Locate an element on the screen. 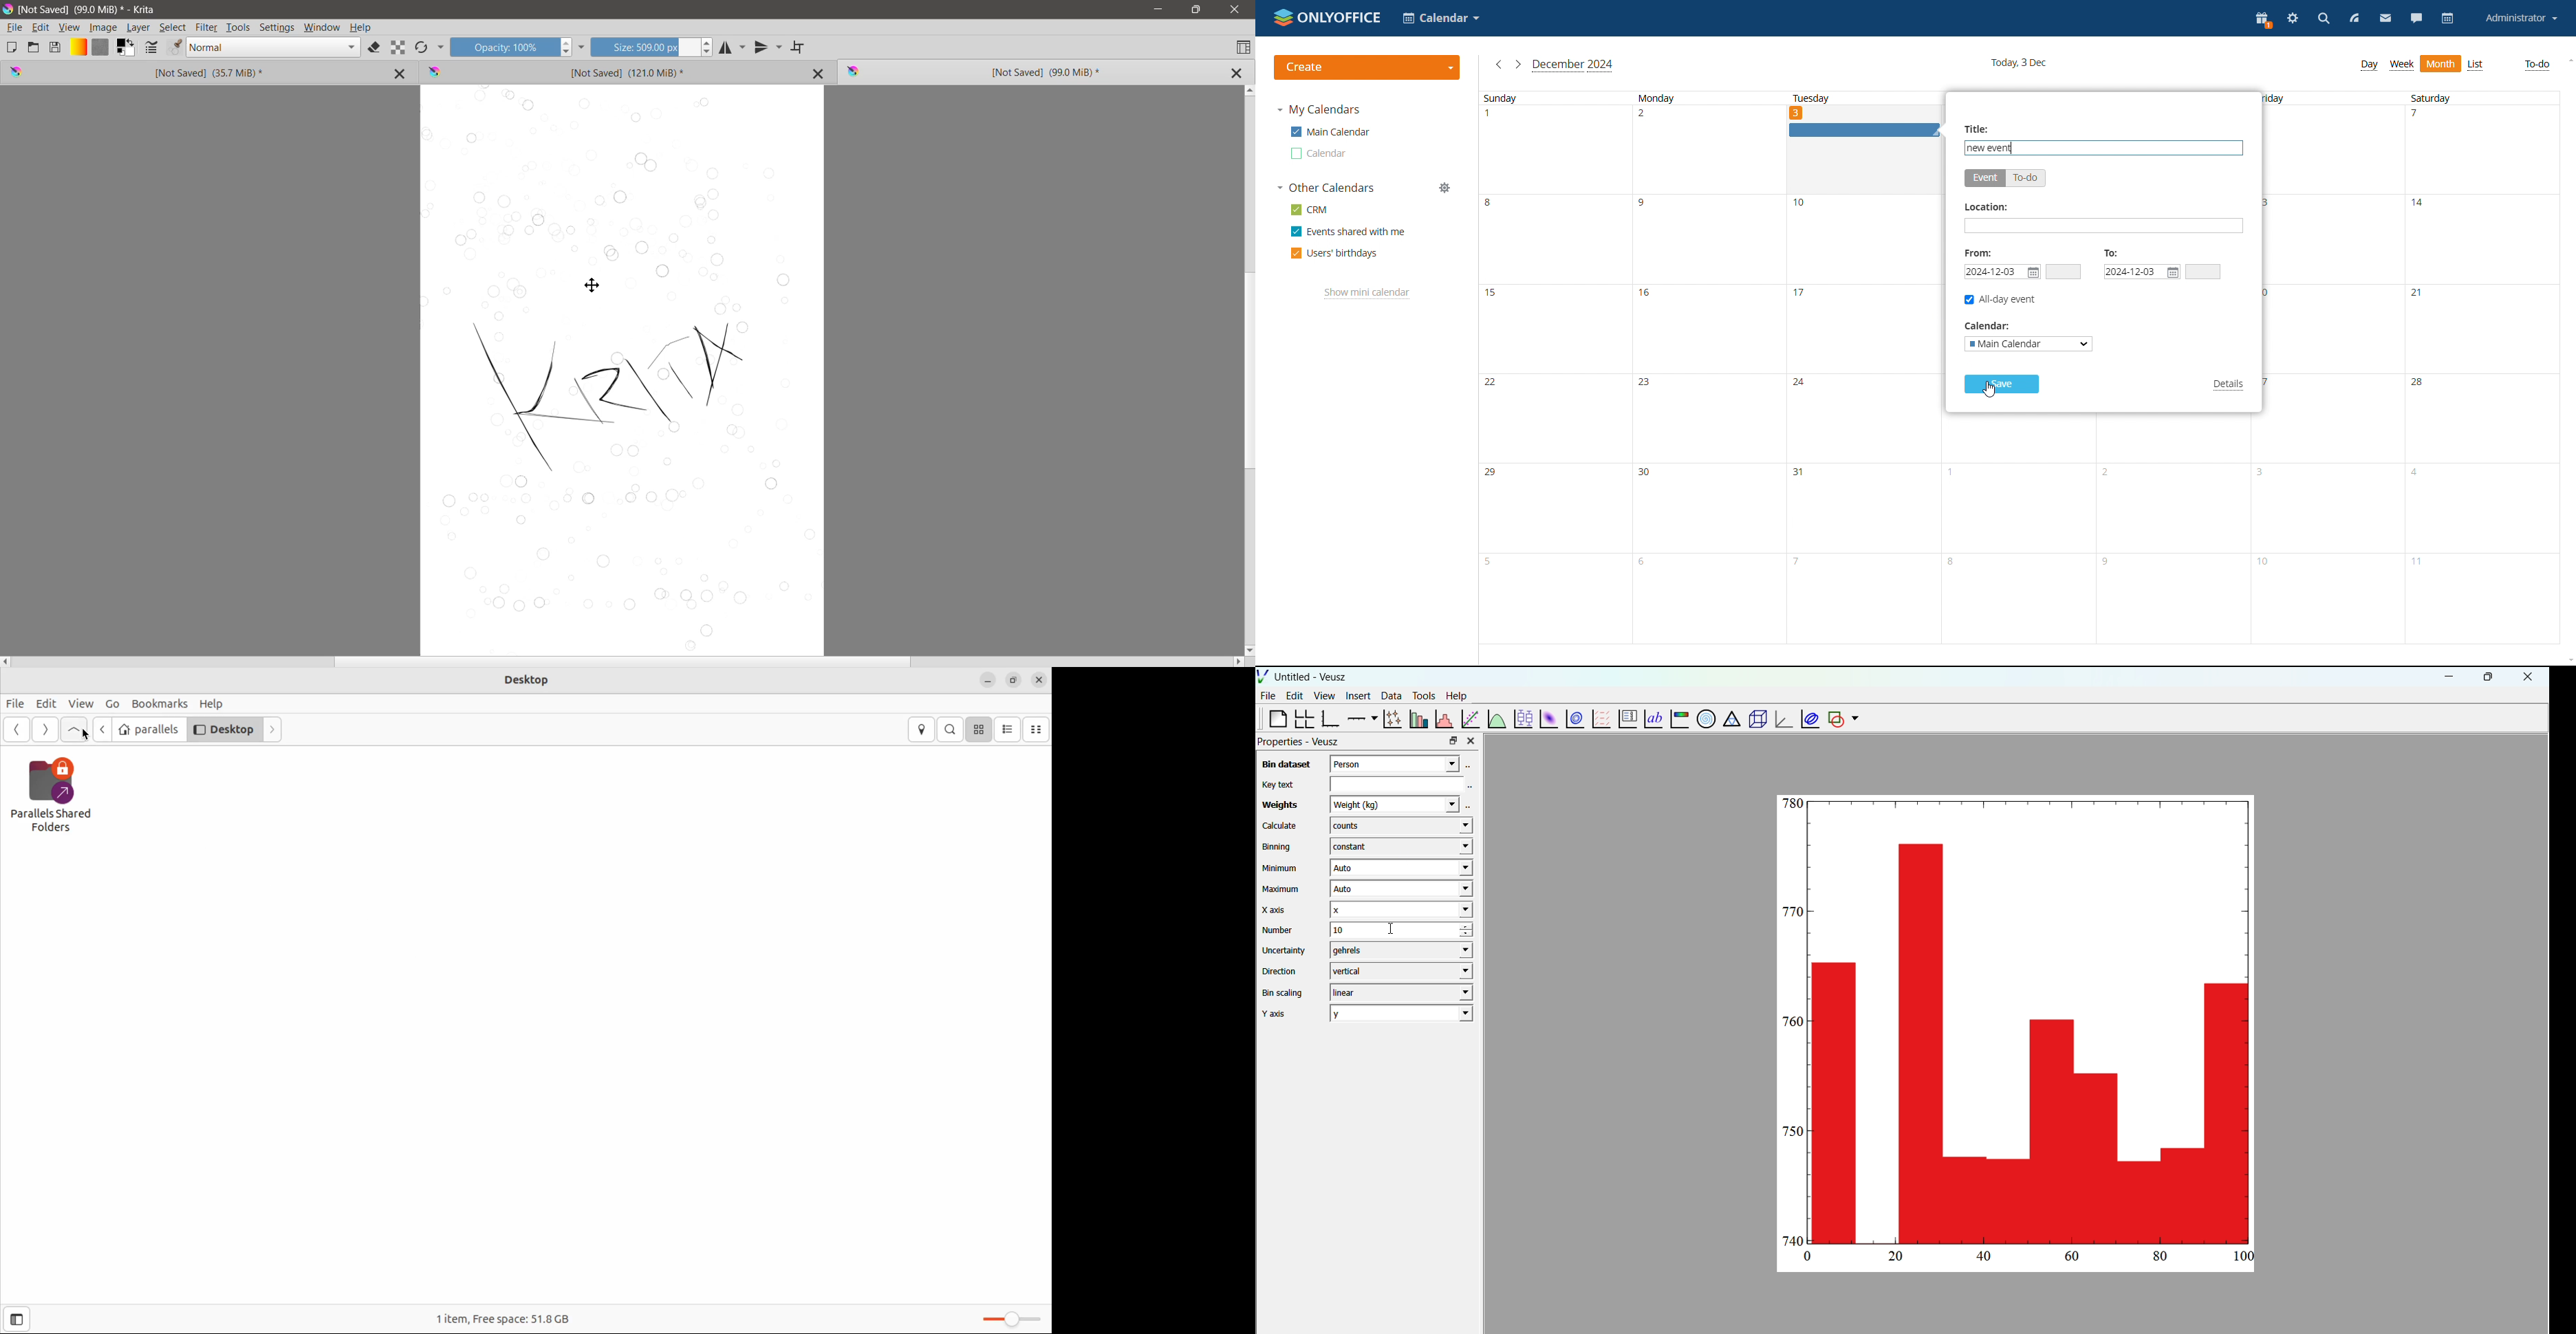 The height and width of the screenshot is (1344, 2576). Layer is located at coordinates (139, 27).